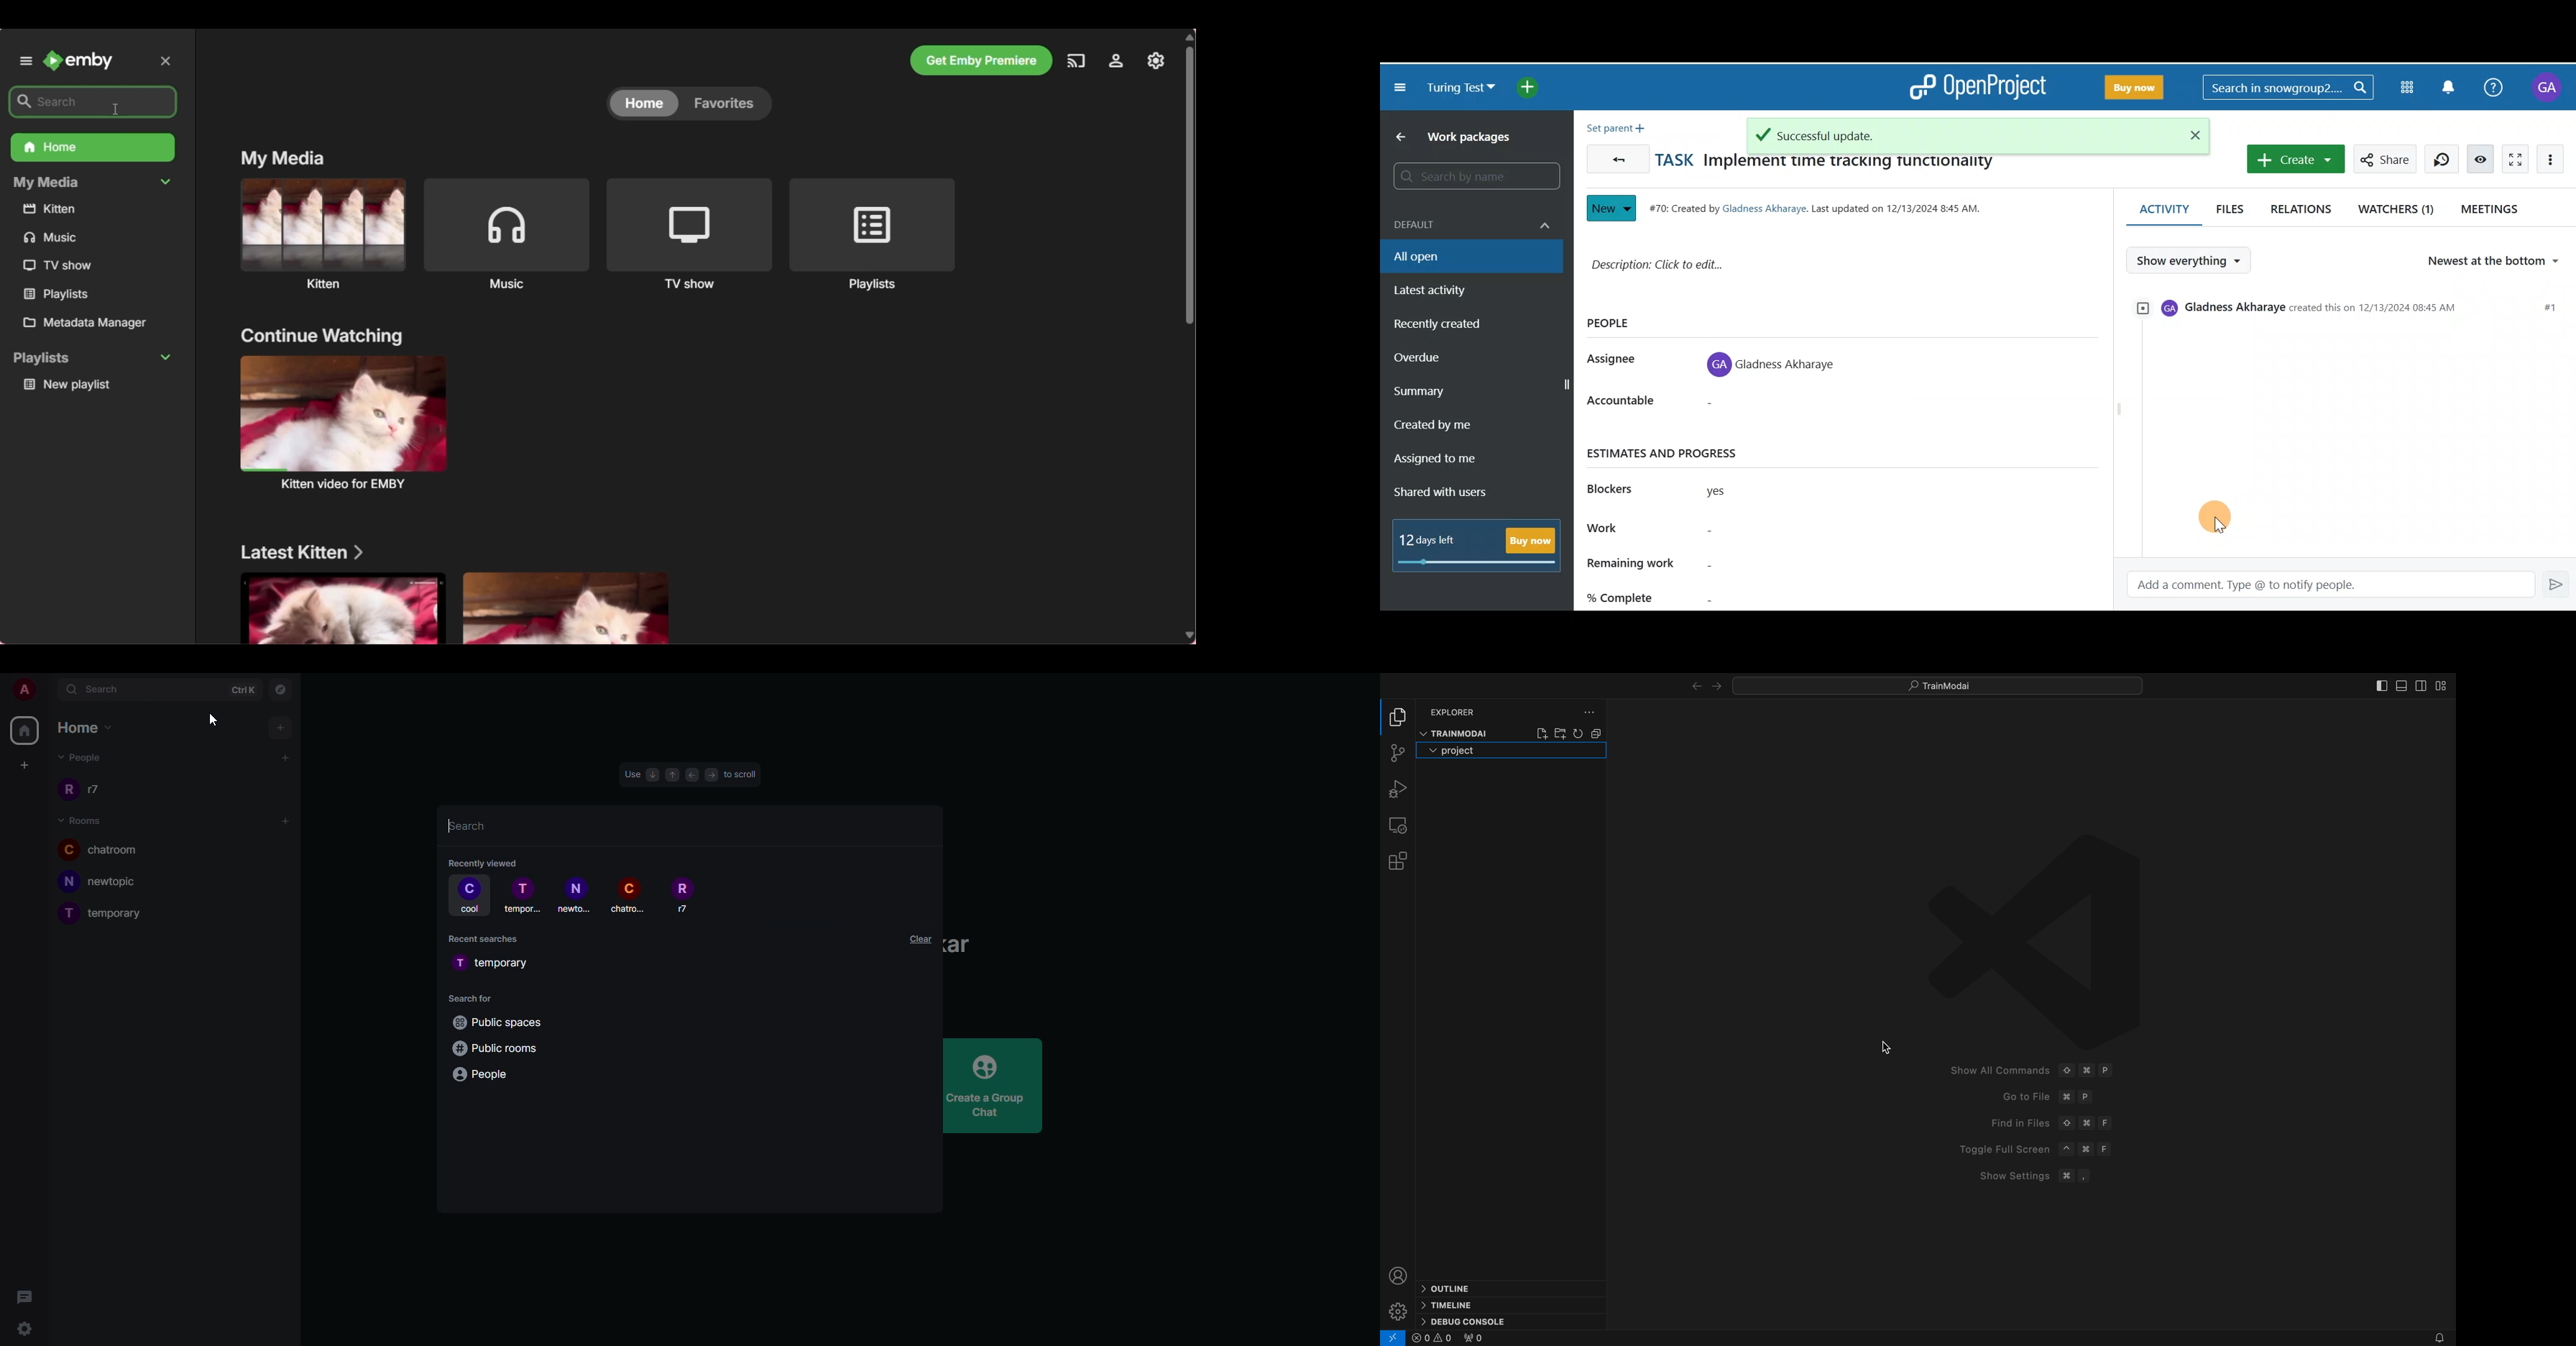 The image size is (2576, 1372). Describe the element at coordinates (108, 882) in the screenshot. I see `room` at that location.